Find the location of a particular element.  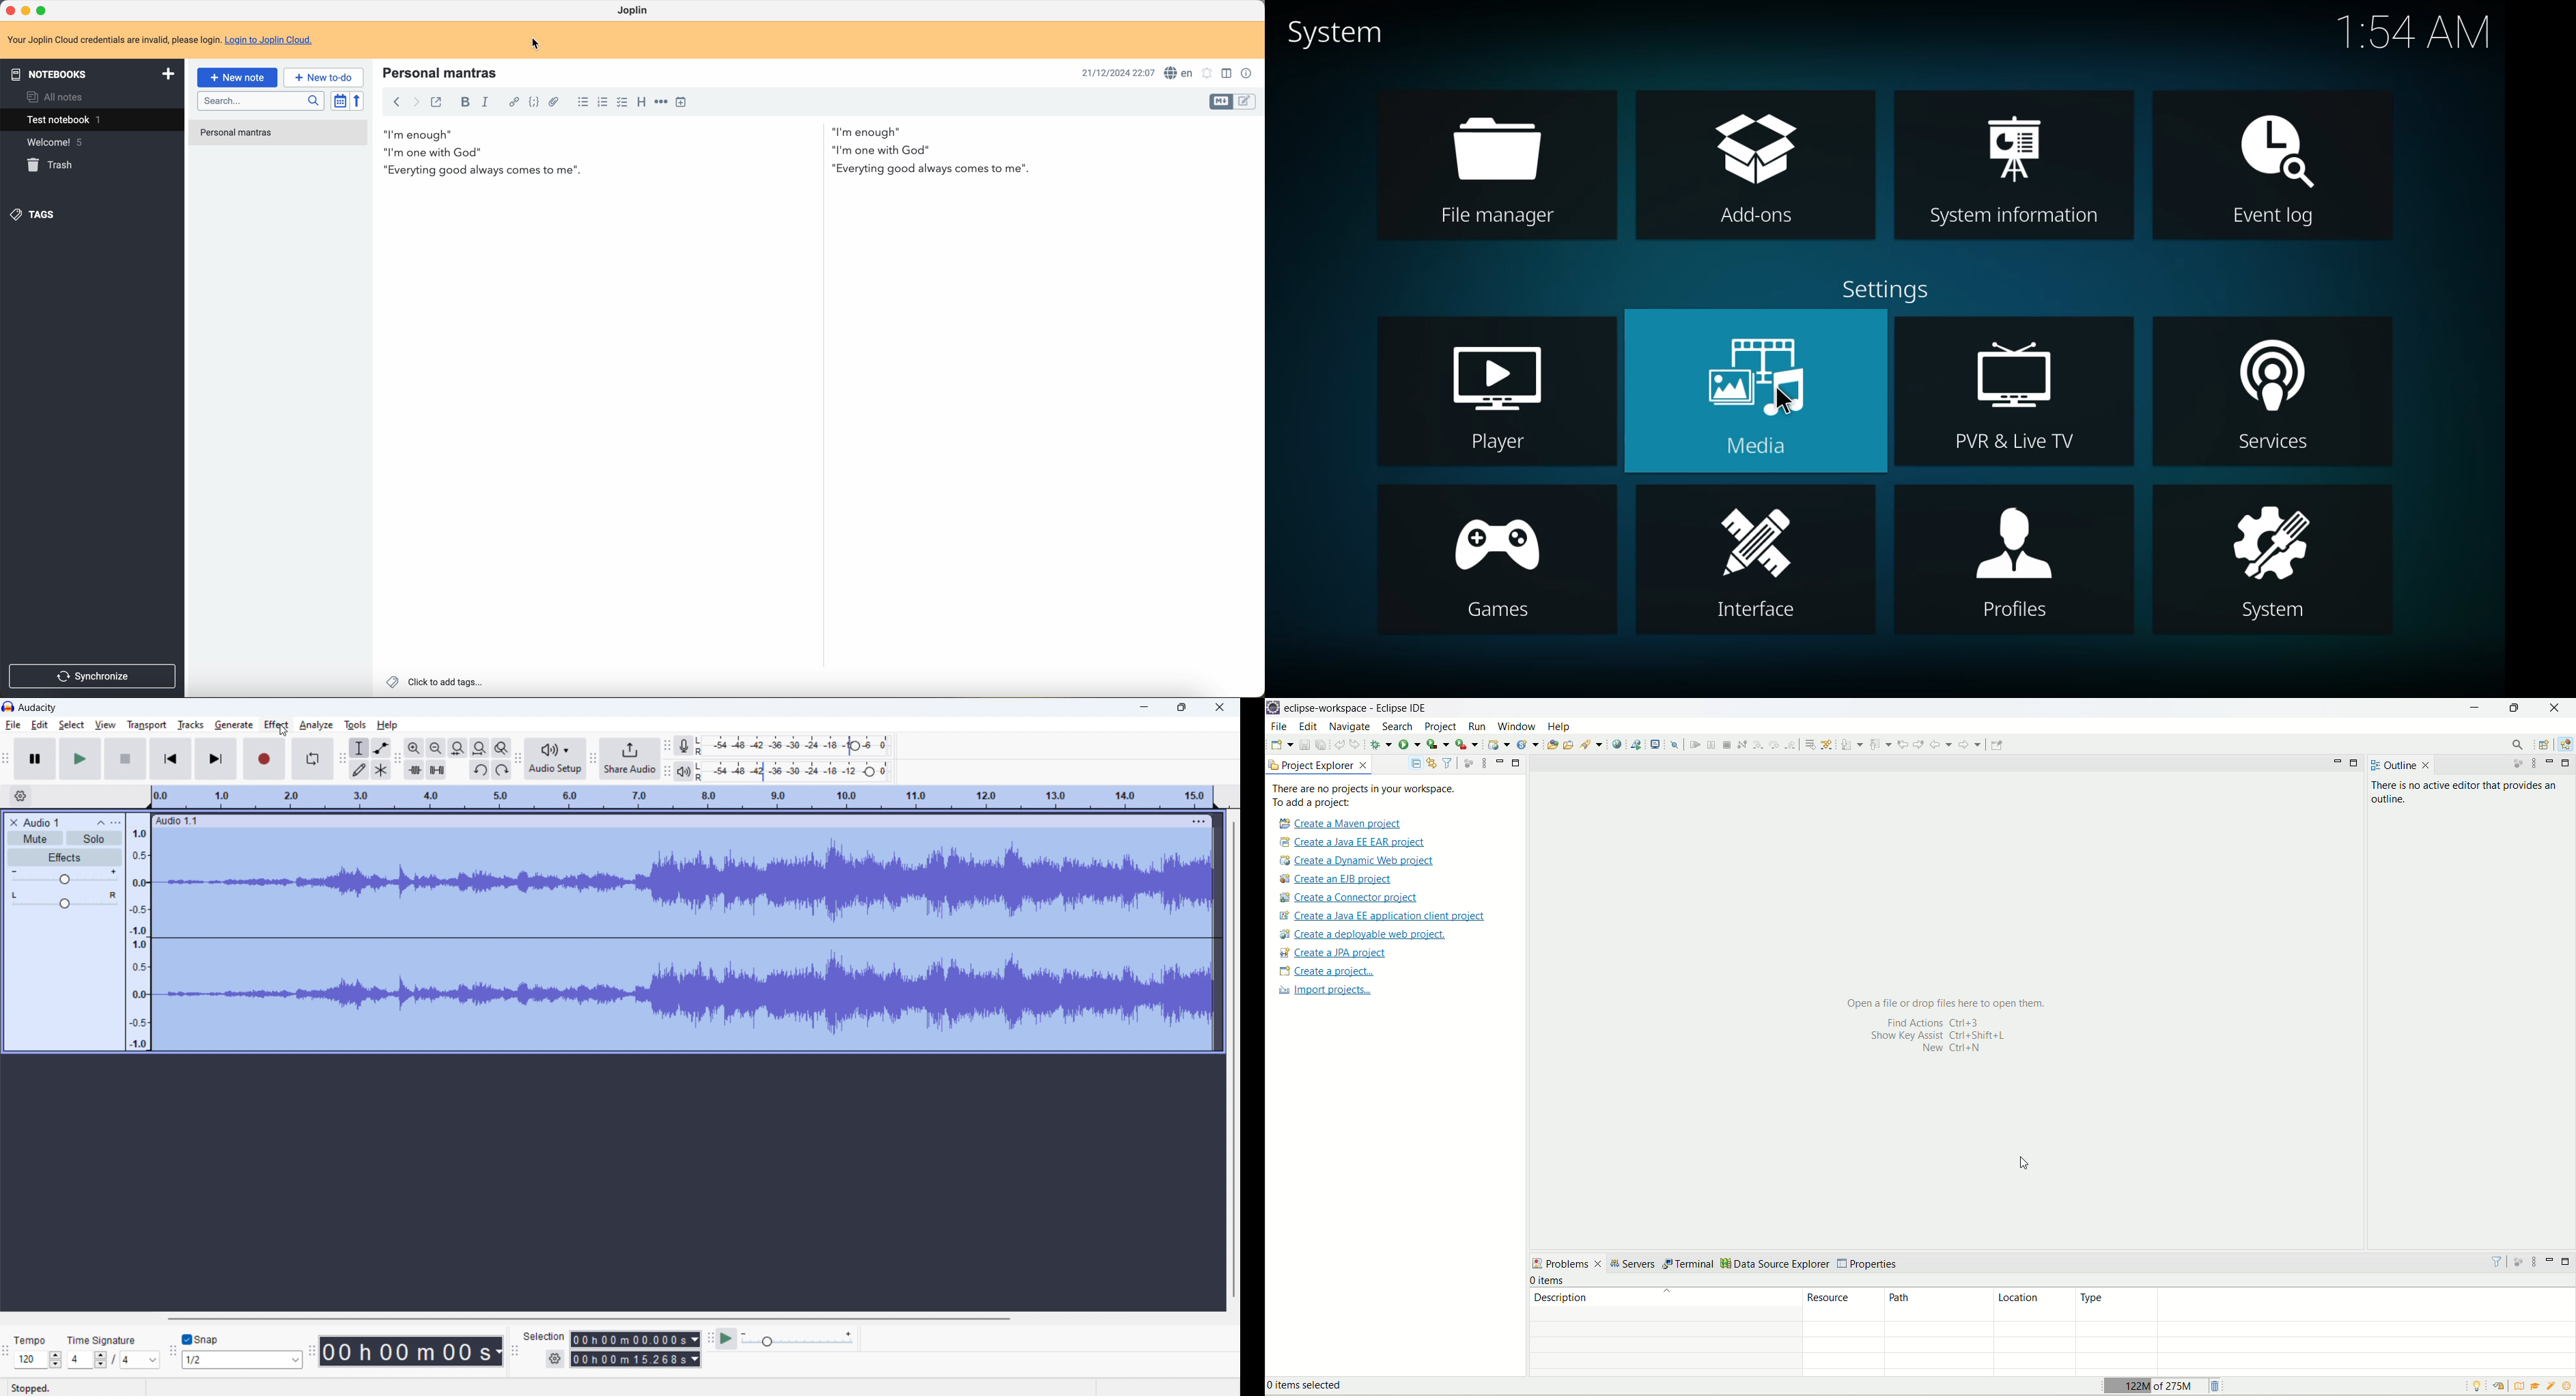

envelop tool is located at coordinates (381, 748).